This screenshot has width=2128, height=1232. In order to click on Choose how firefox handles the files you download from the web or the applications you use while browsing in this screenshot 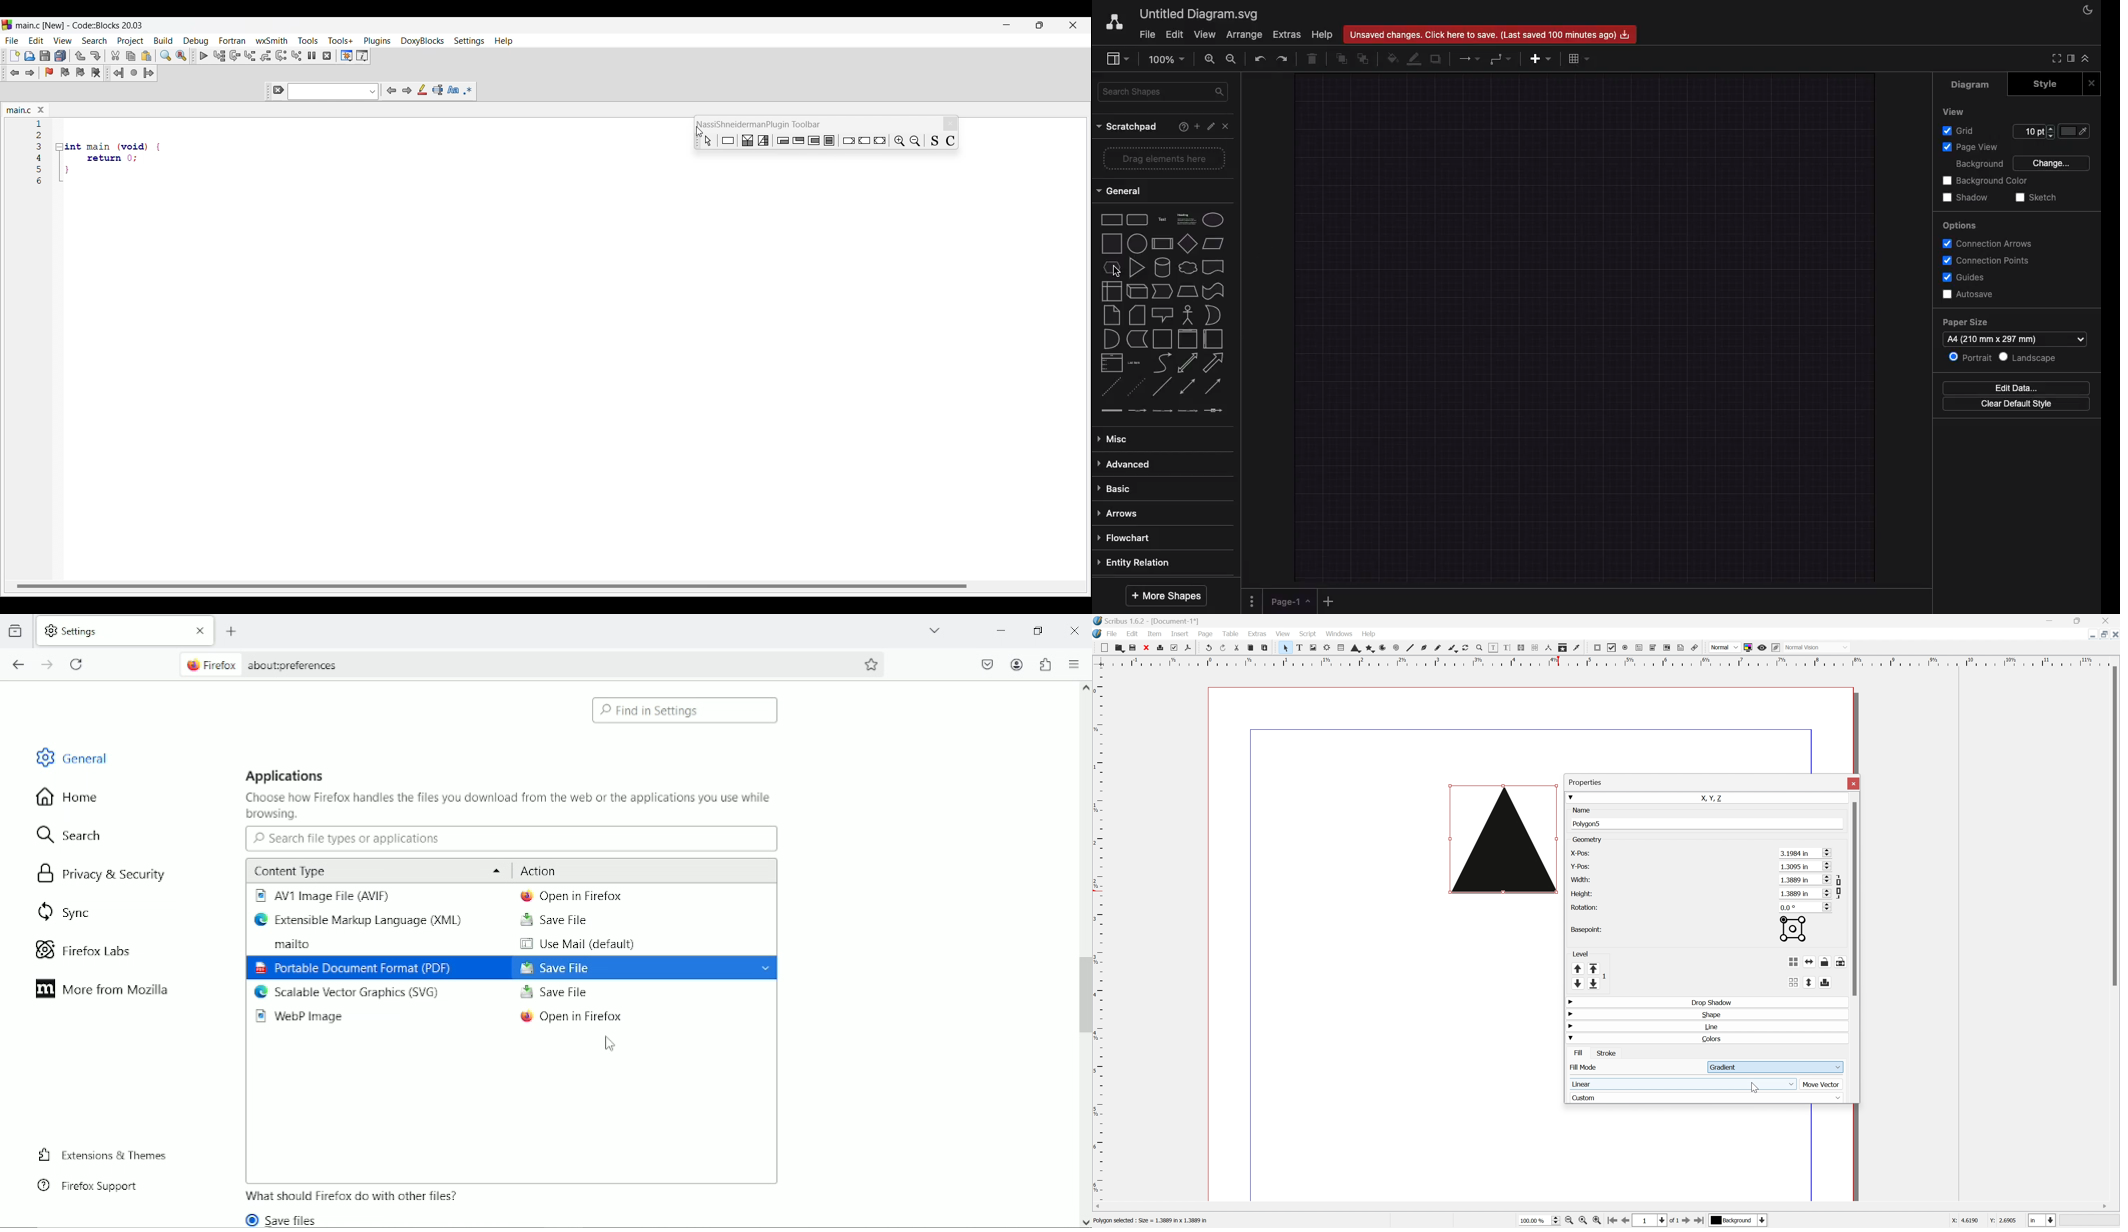, I will do `click(509, 807)`.